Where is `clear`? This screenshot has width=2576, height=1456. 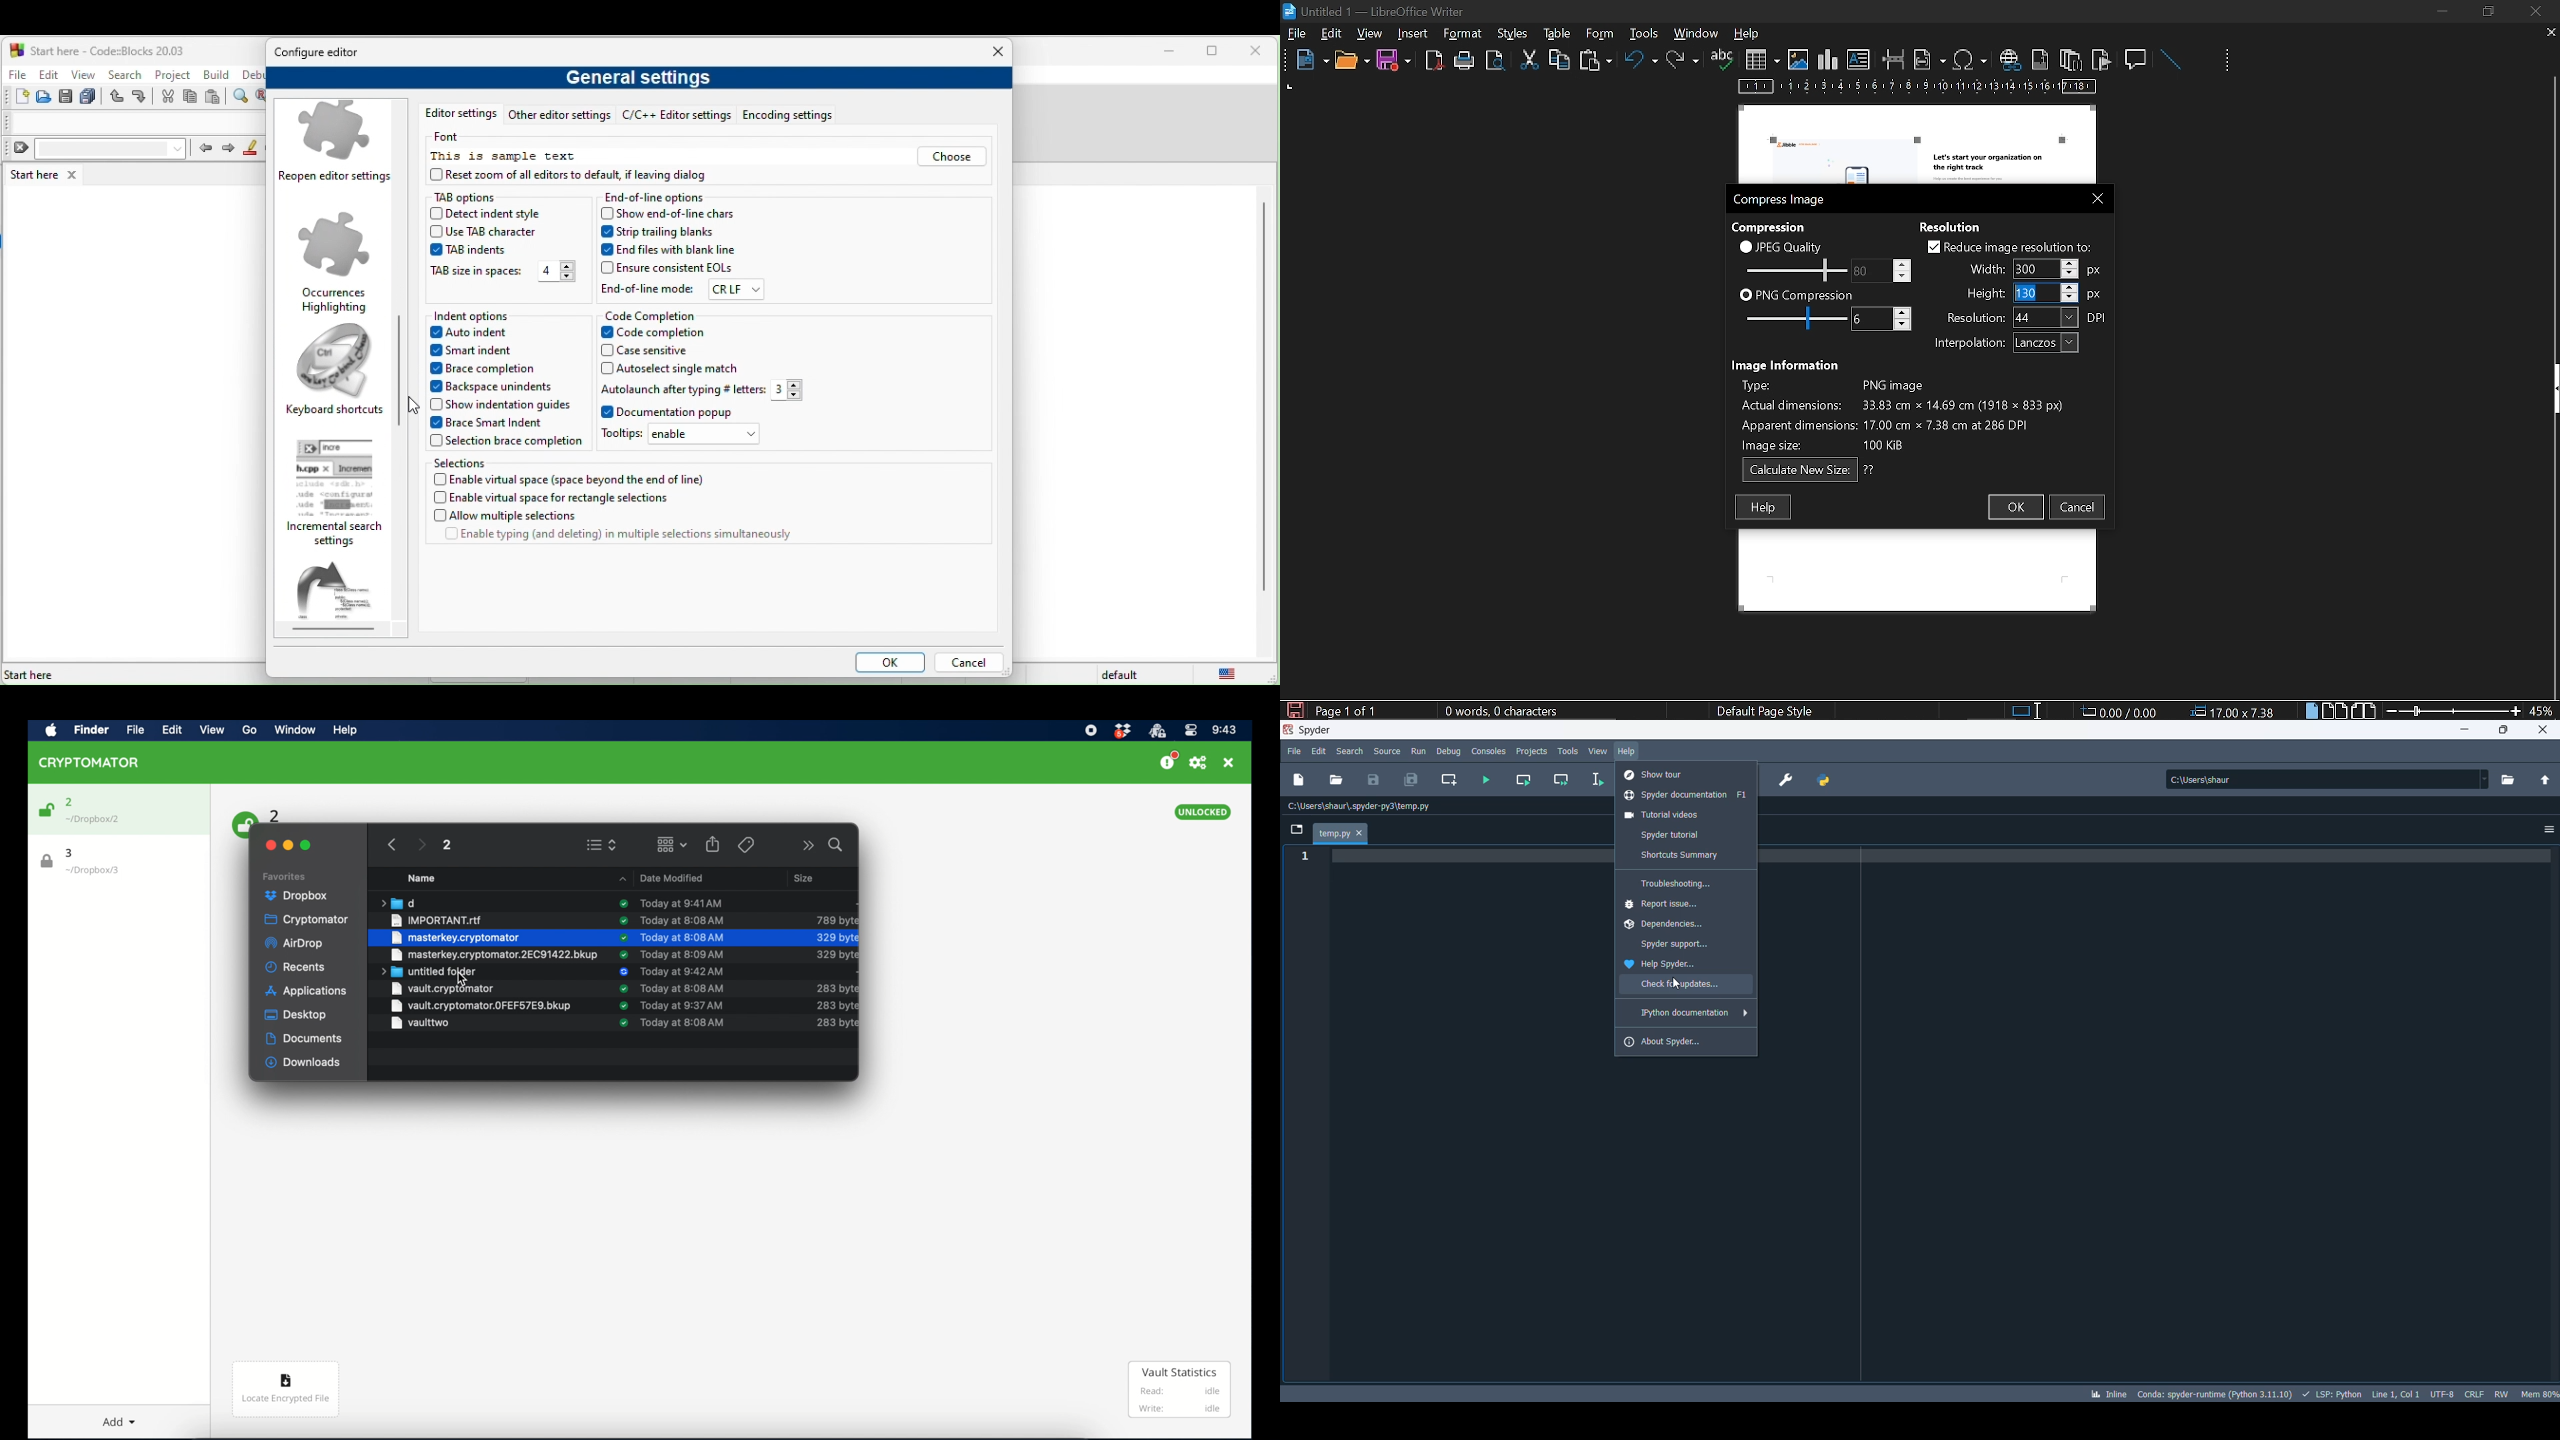
clear is located at coordinates (96, 149).